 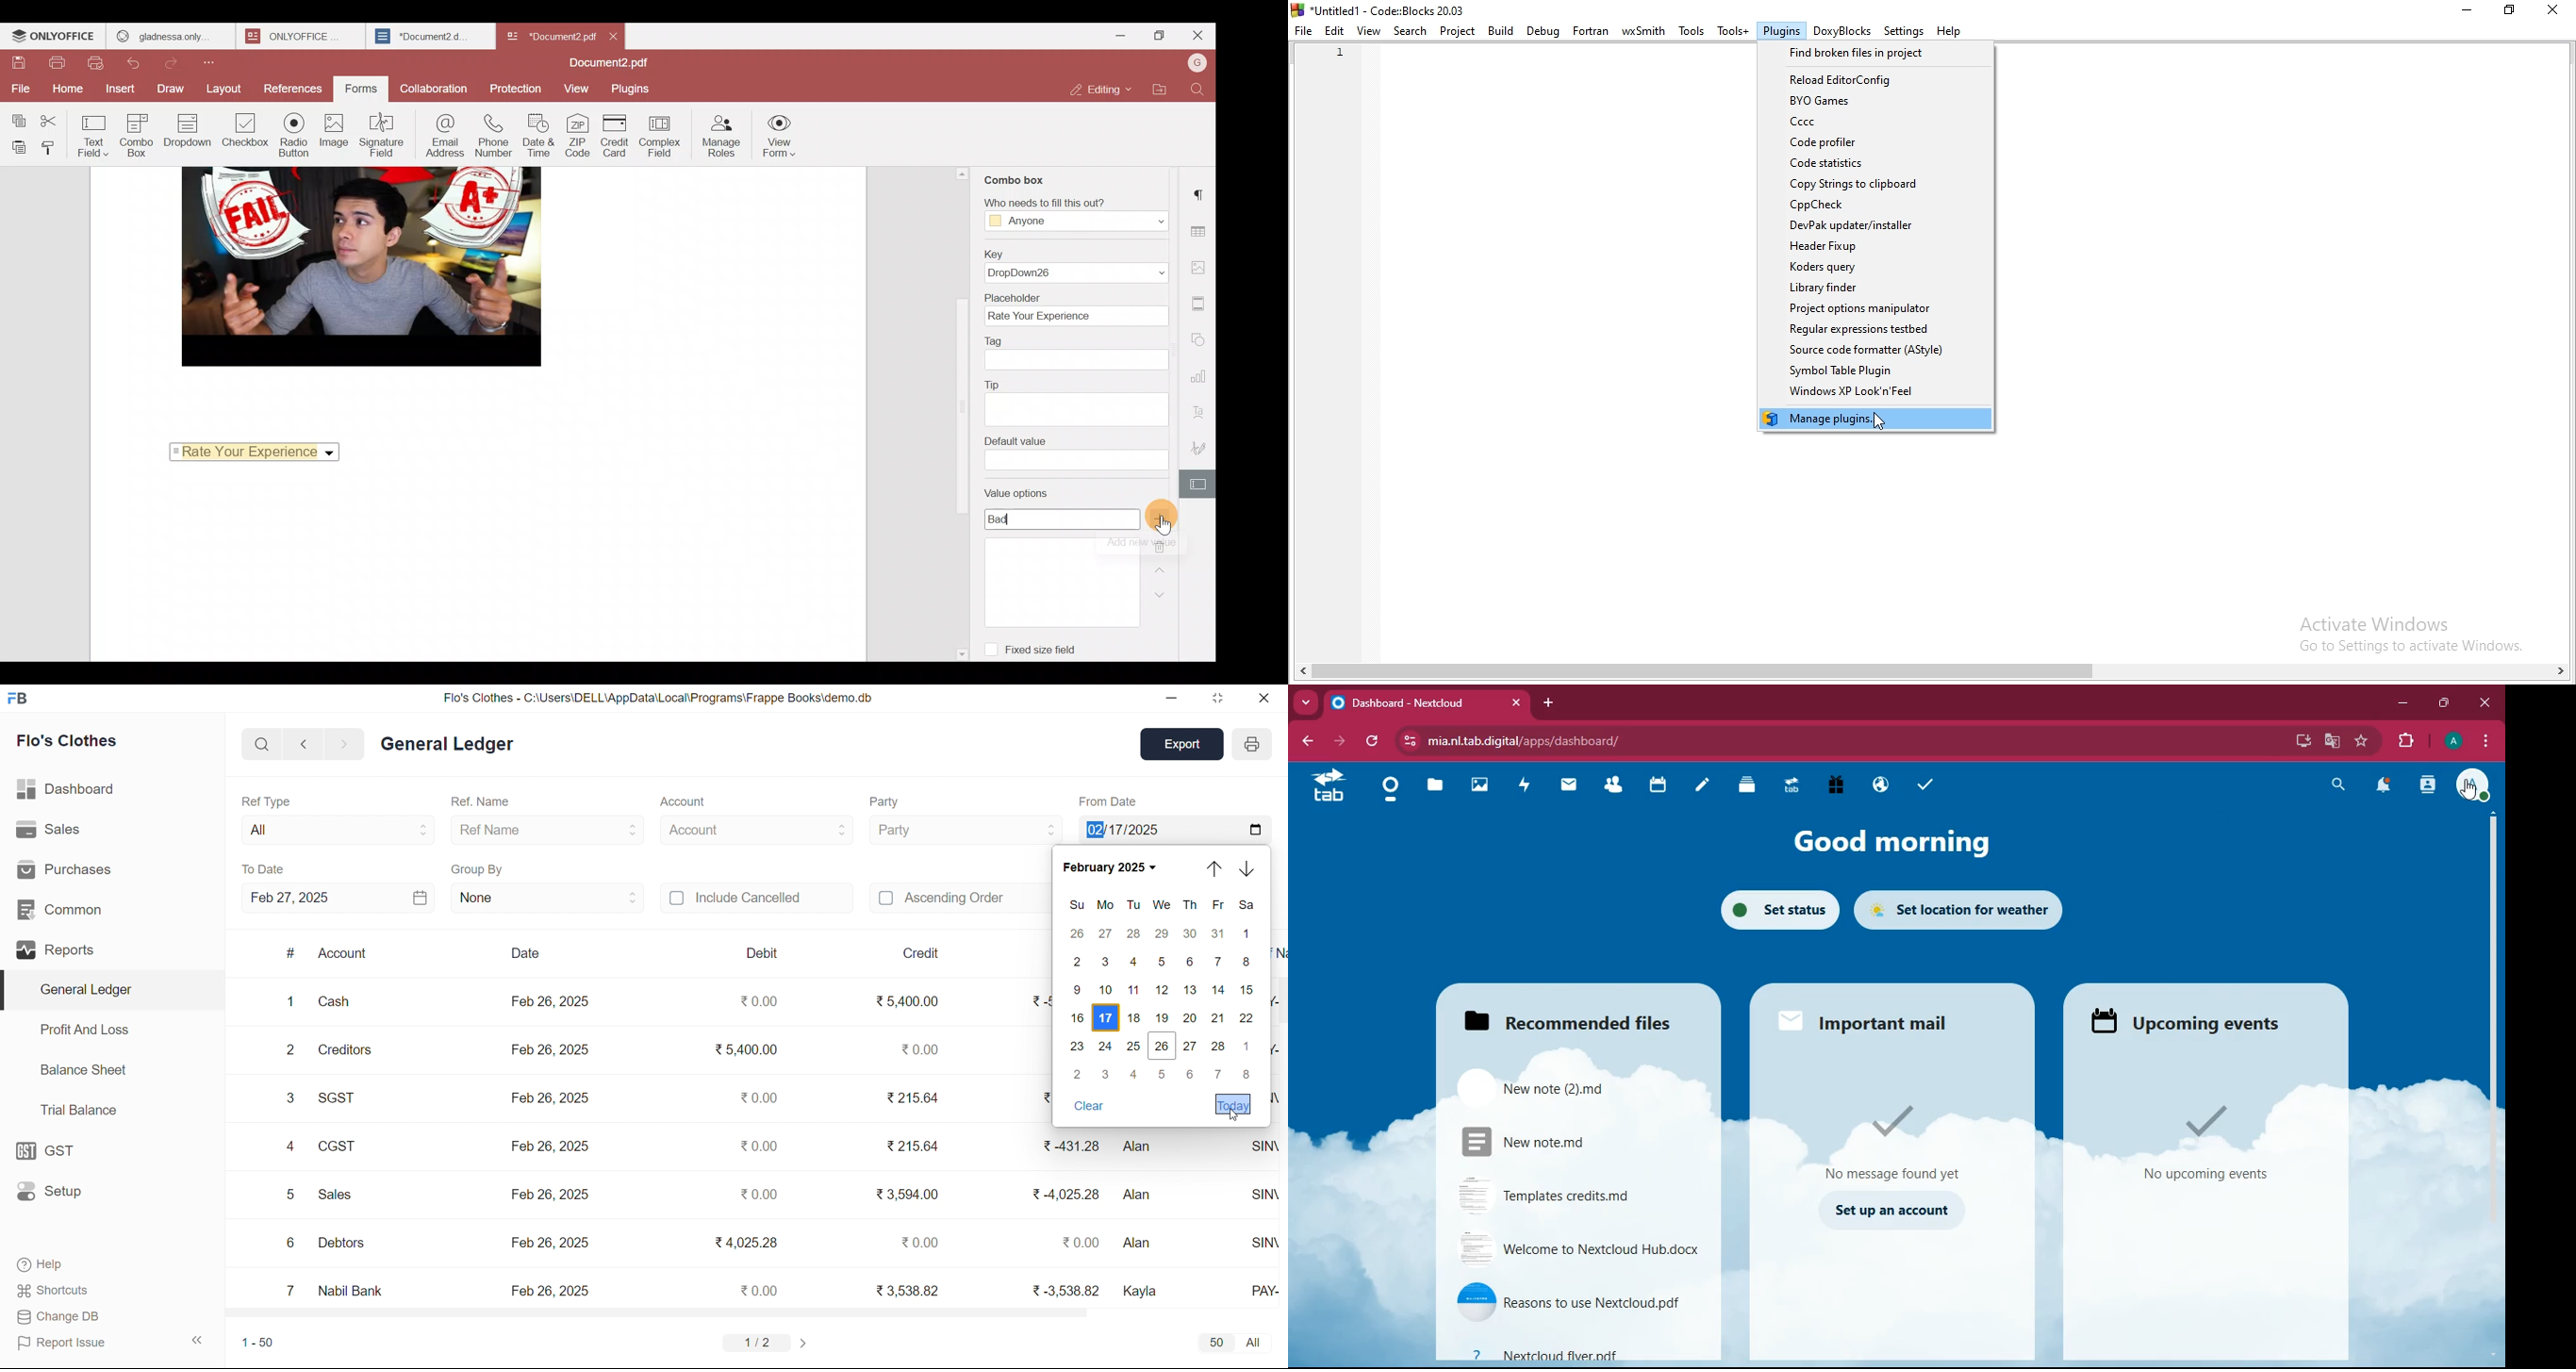 What do you see at coordinates (553, 1100) in the screenshot?
I see `Feb 26, 2025` at bounding box center [553, 1100].